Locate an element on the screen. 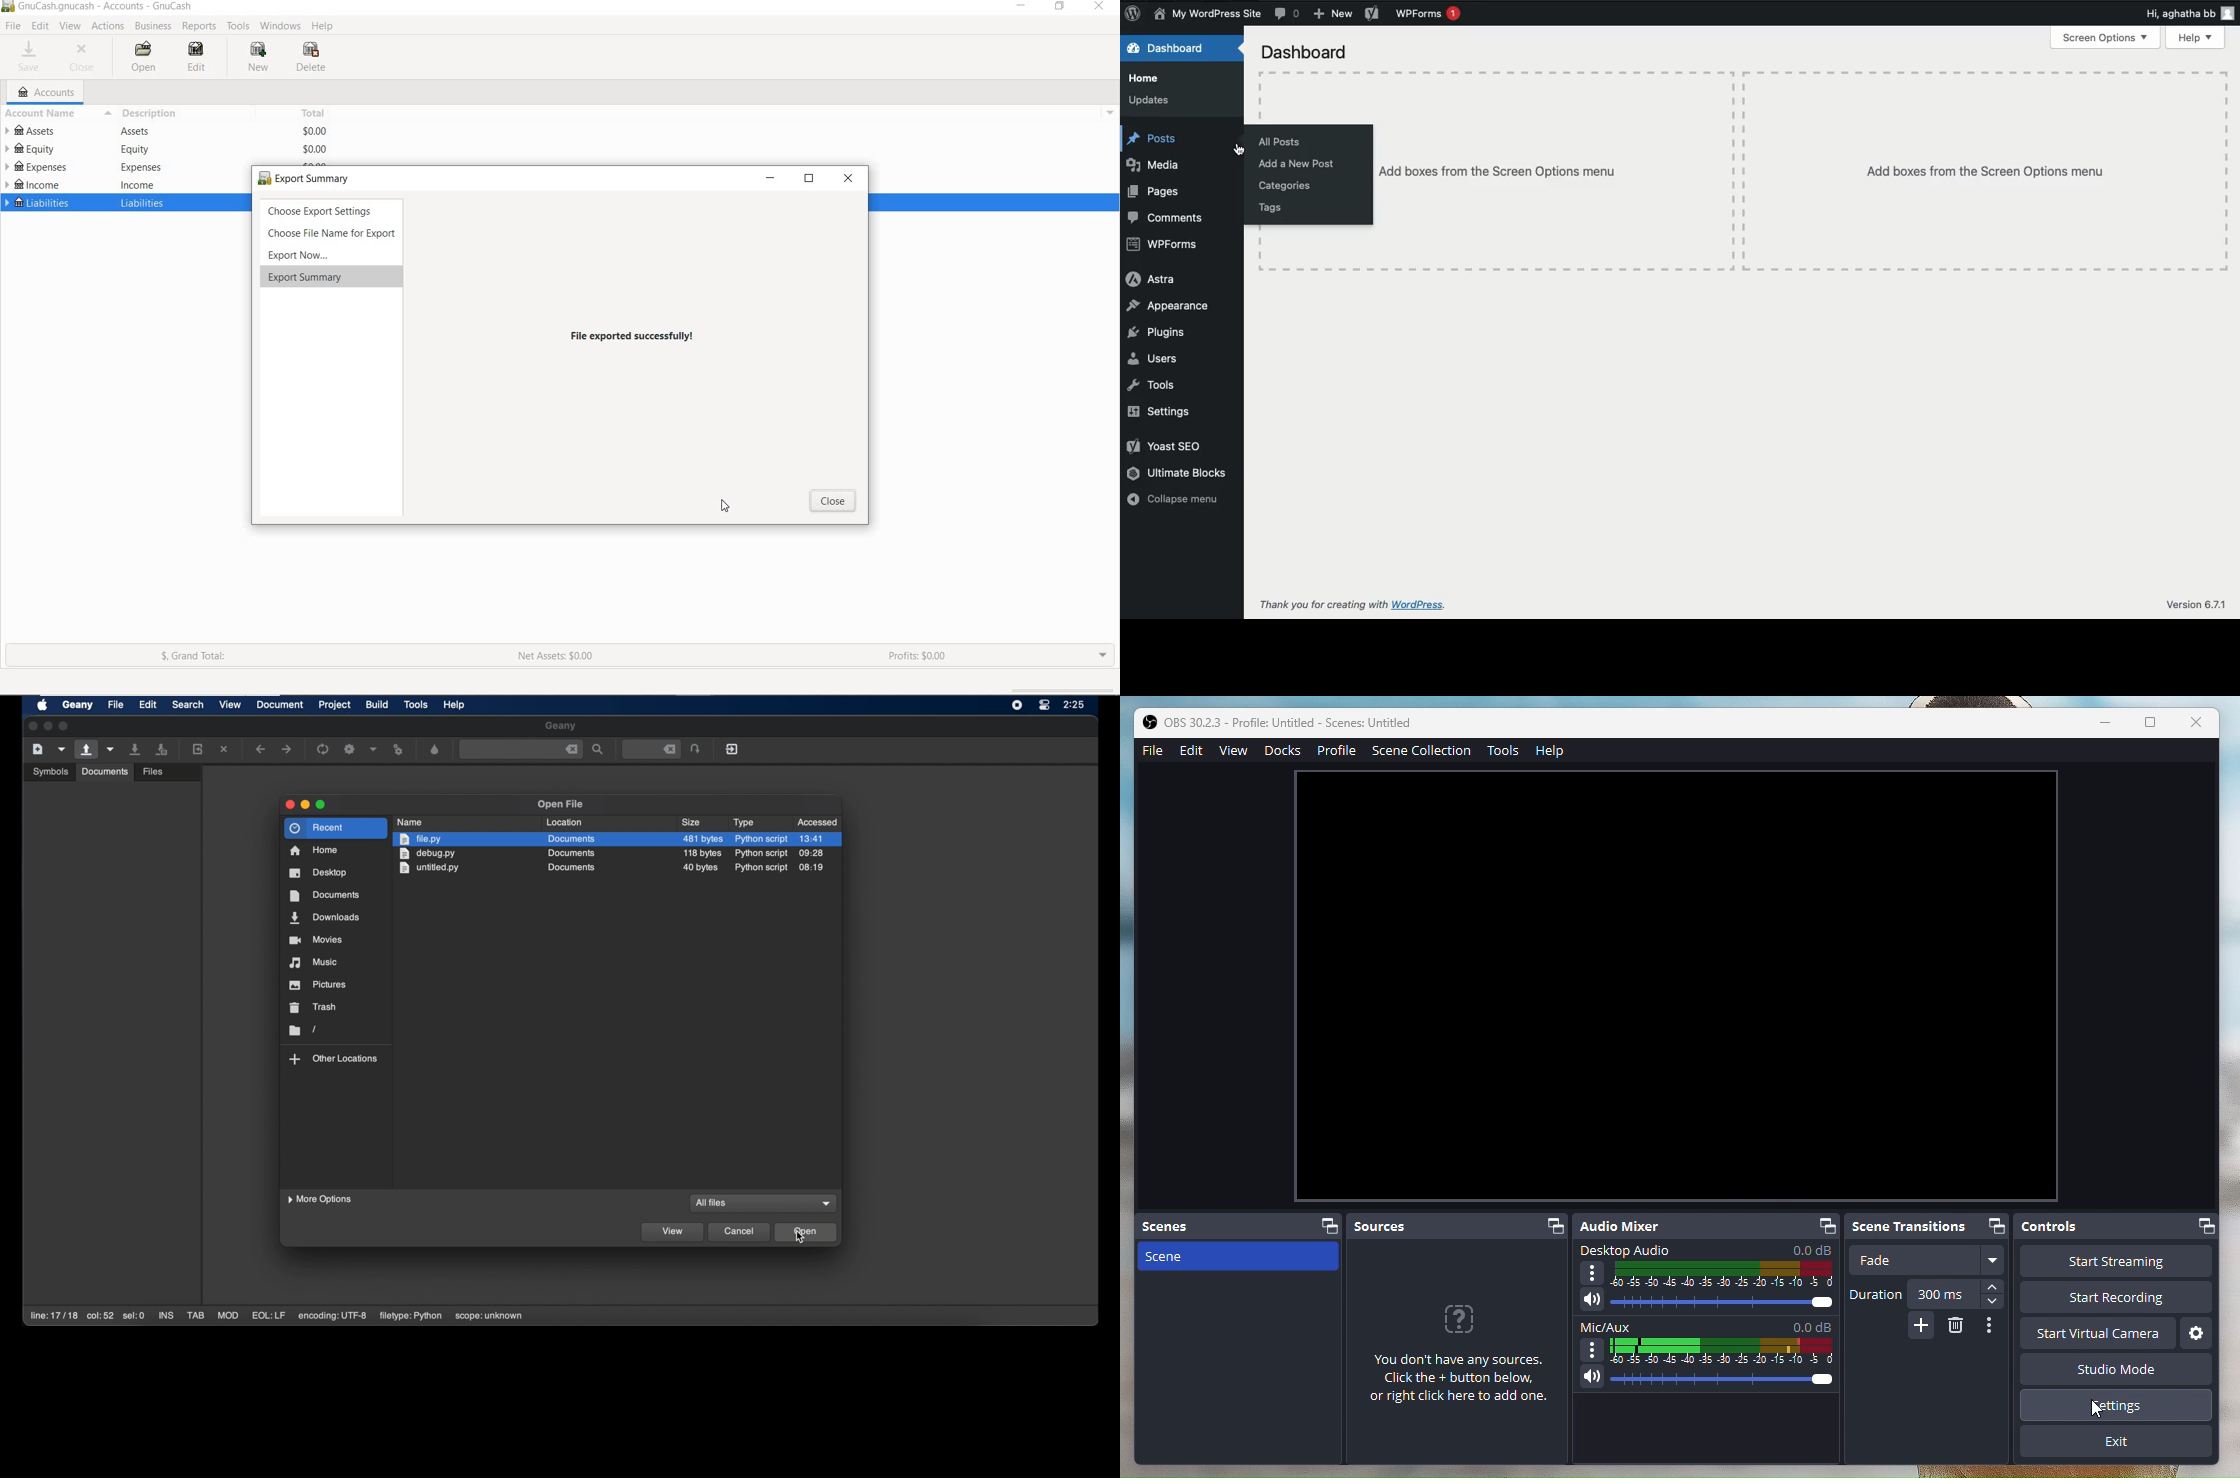 The width and height of the screenshot is (2240, 1484). music is located at coordinates (316, 963).